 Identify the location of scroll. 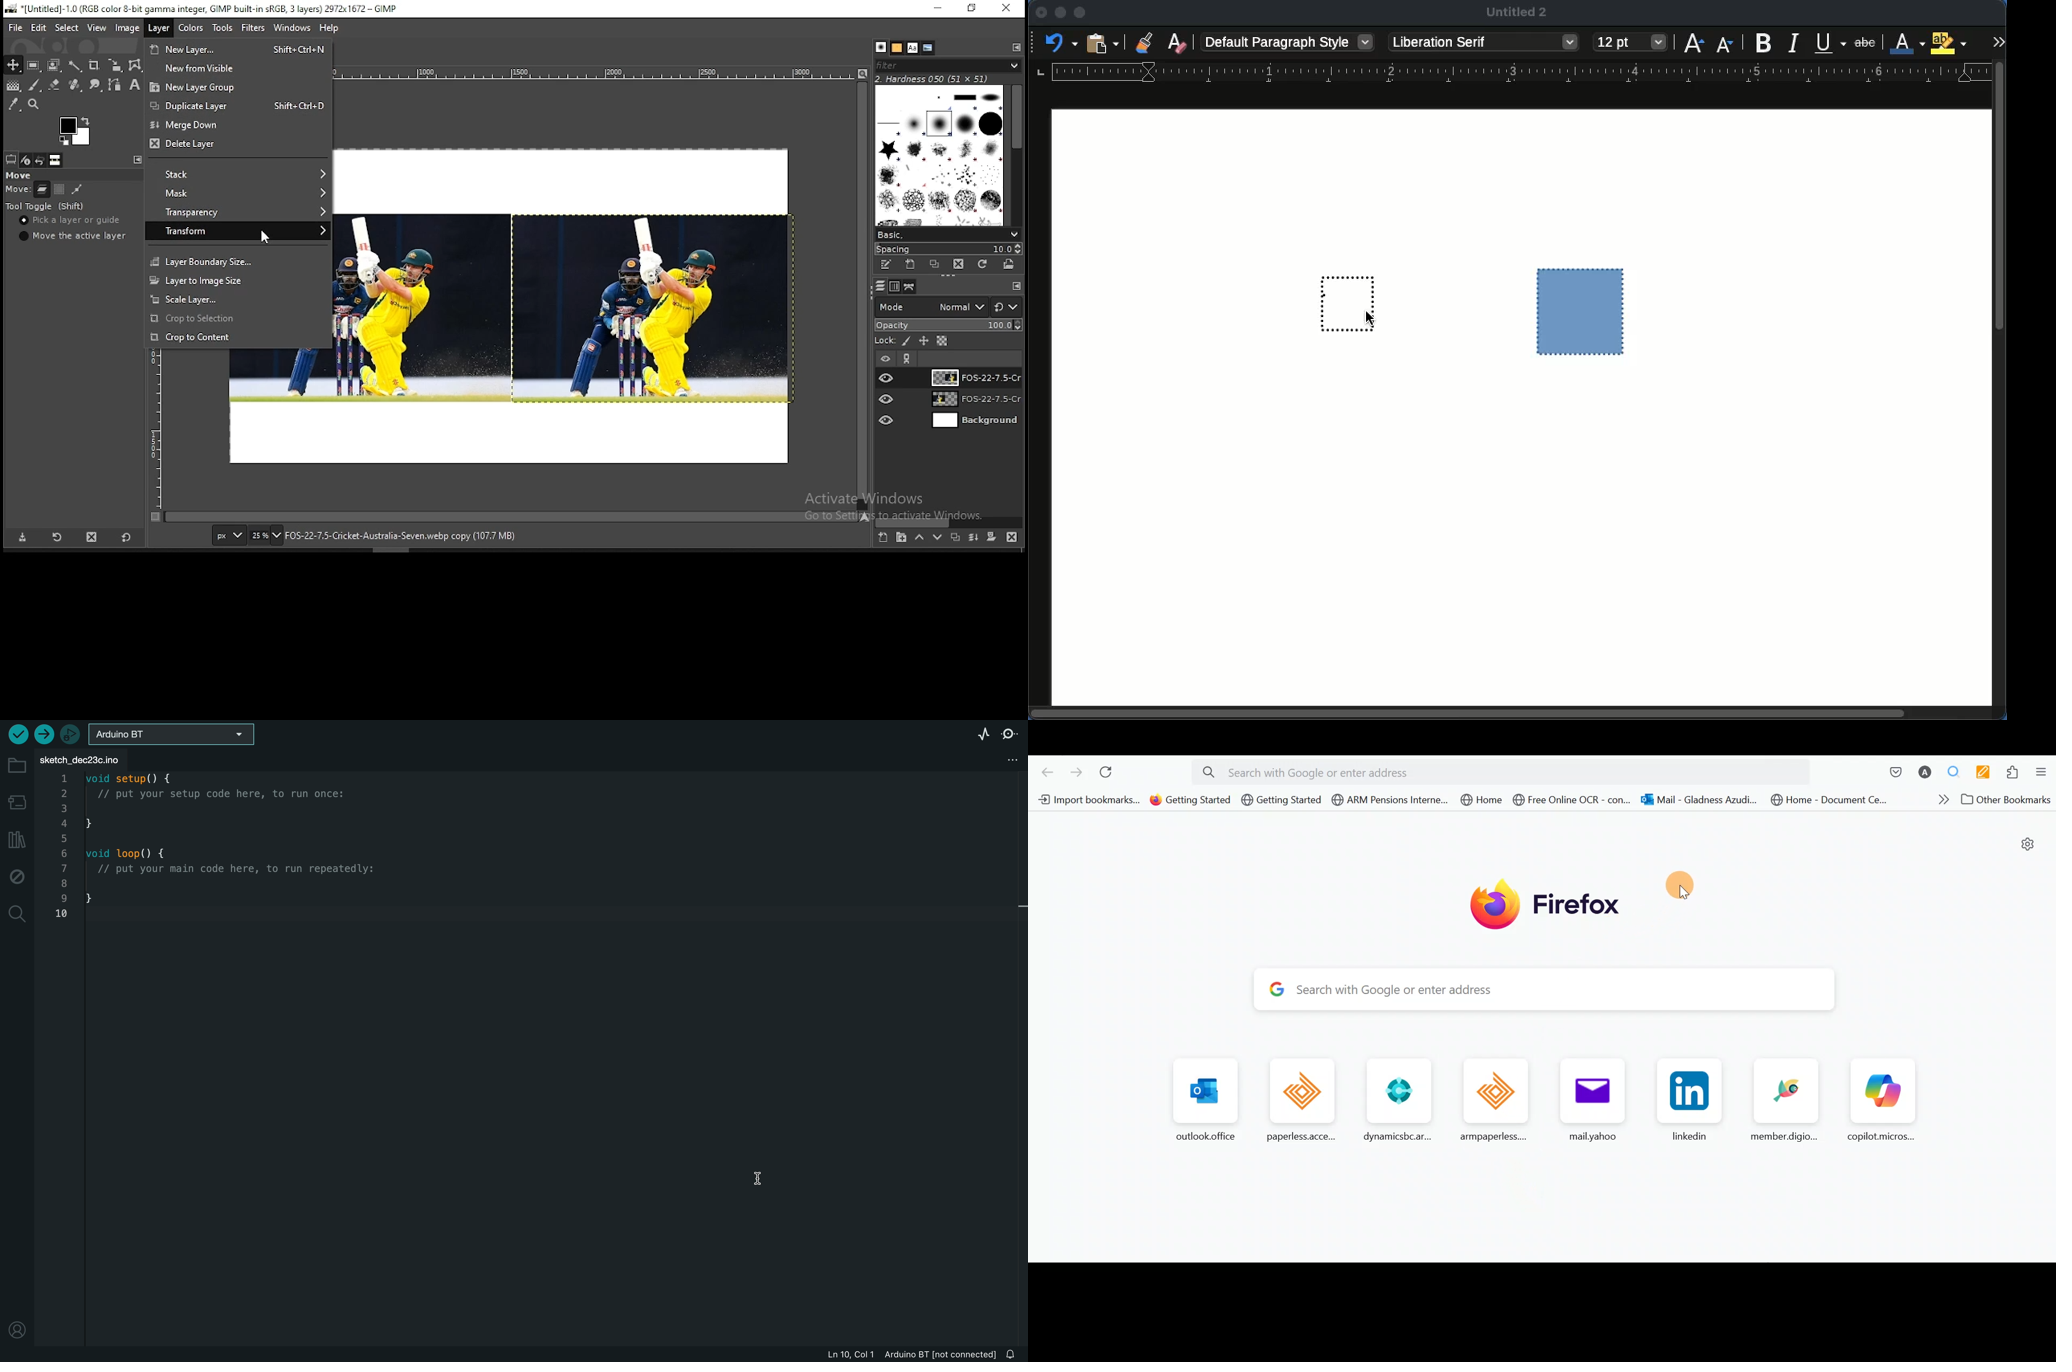
(2002, 385).